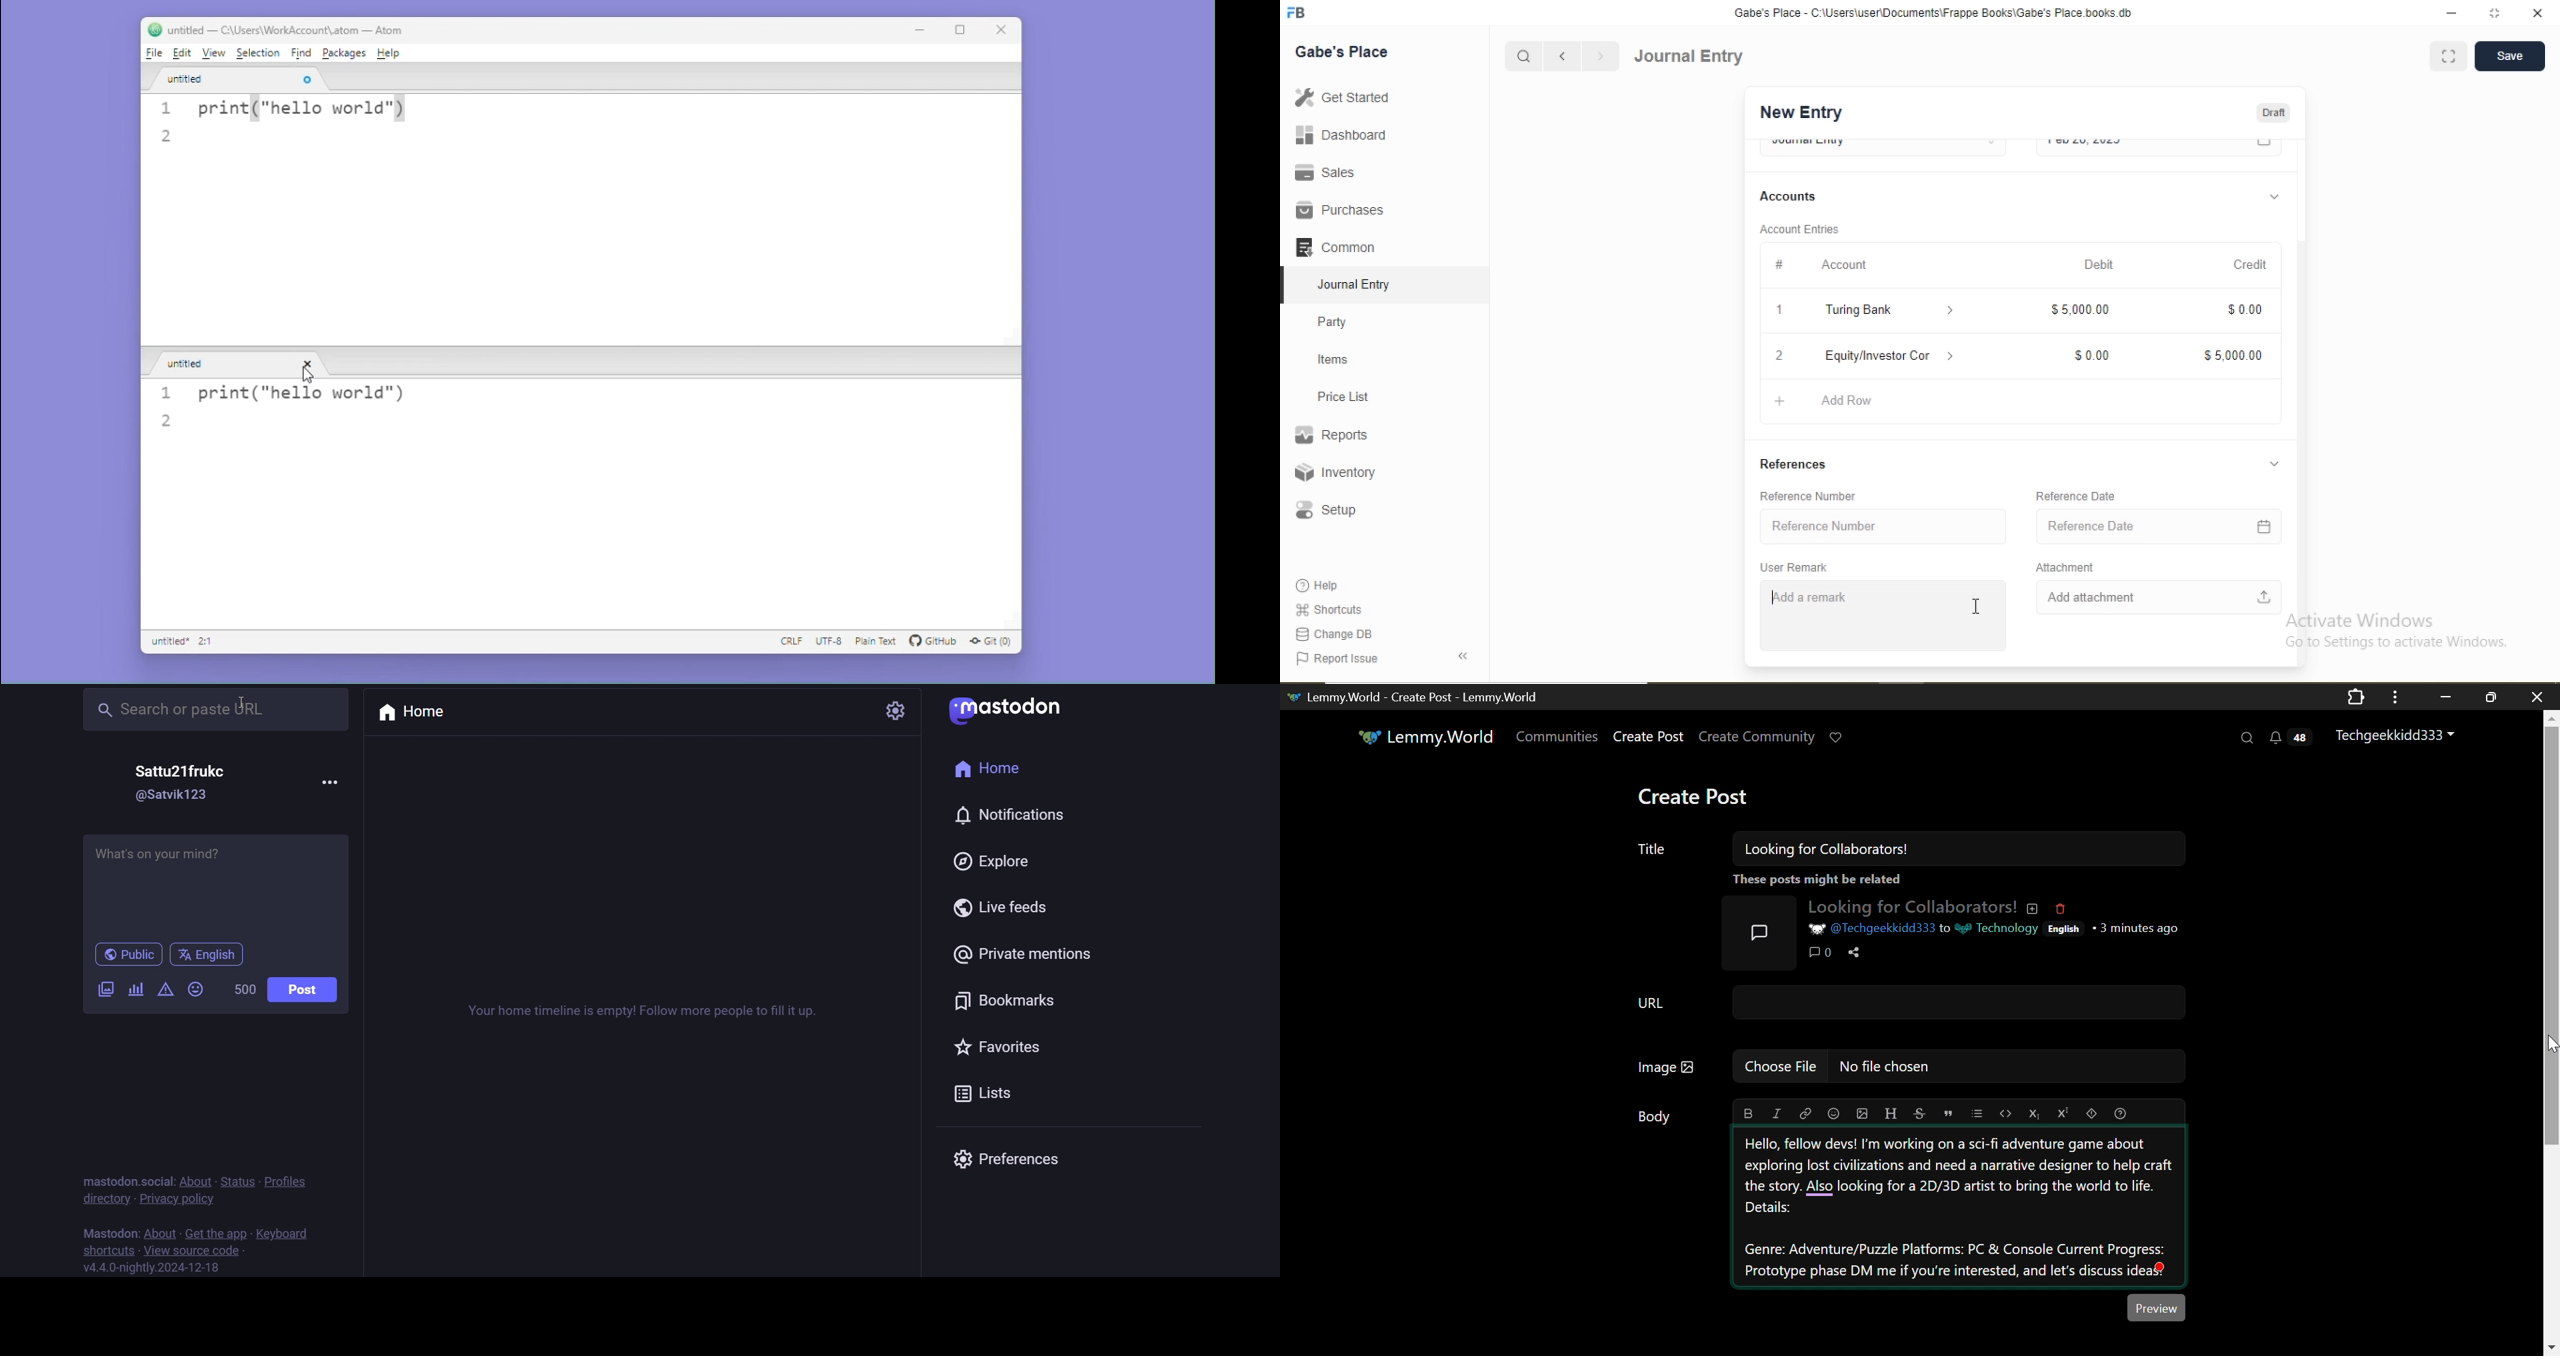 The image size is (2576, 1372). What do you see at coordinates (2495, 13) in the screenshot?
I see `full screen` at bounding box center [2495, 13].